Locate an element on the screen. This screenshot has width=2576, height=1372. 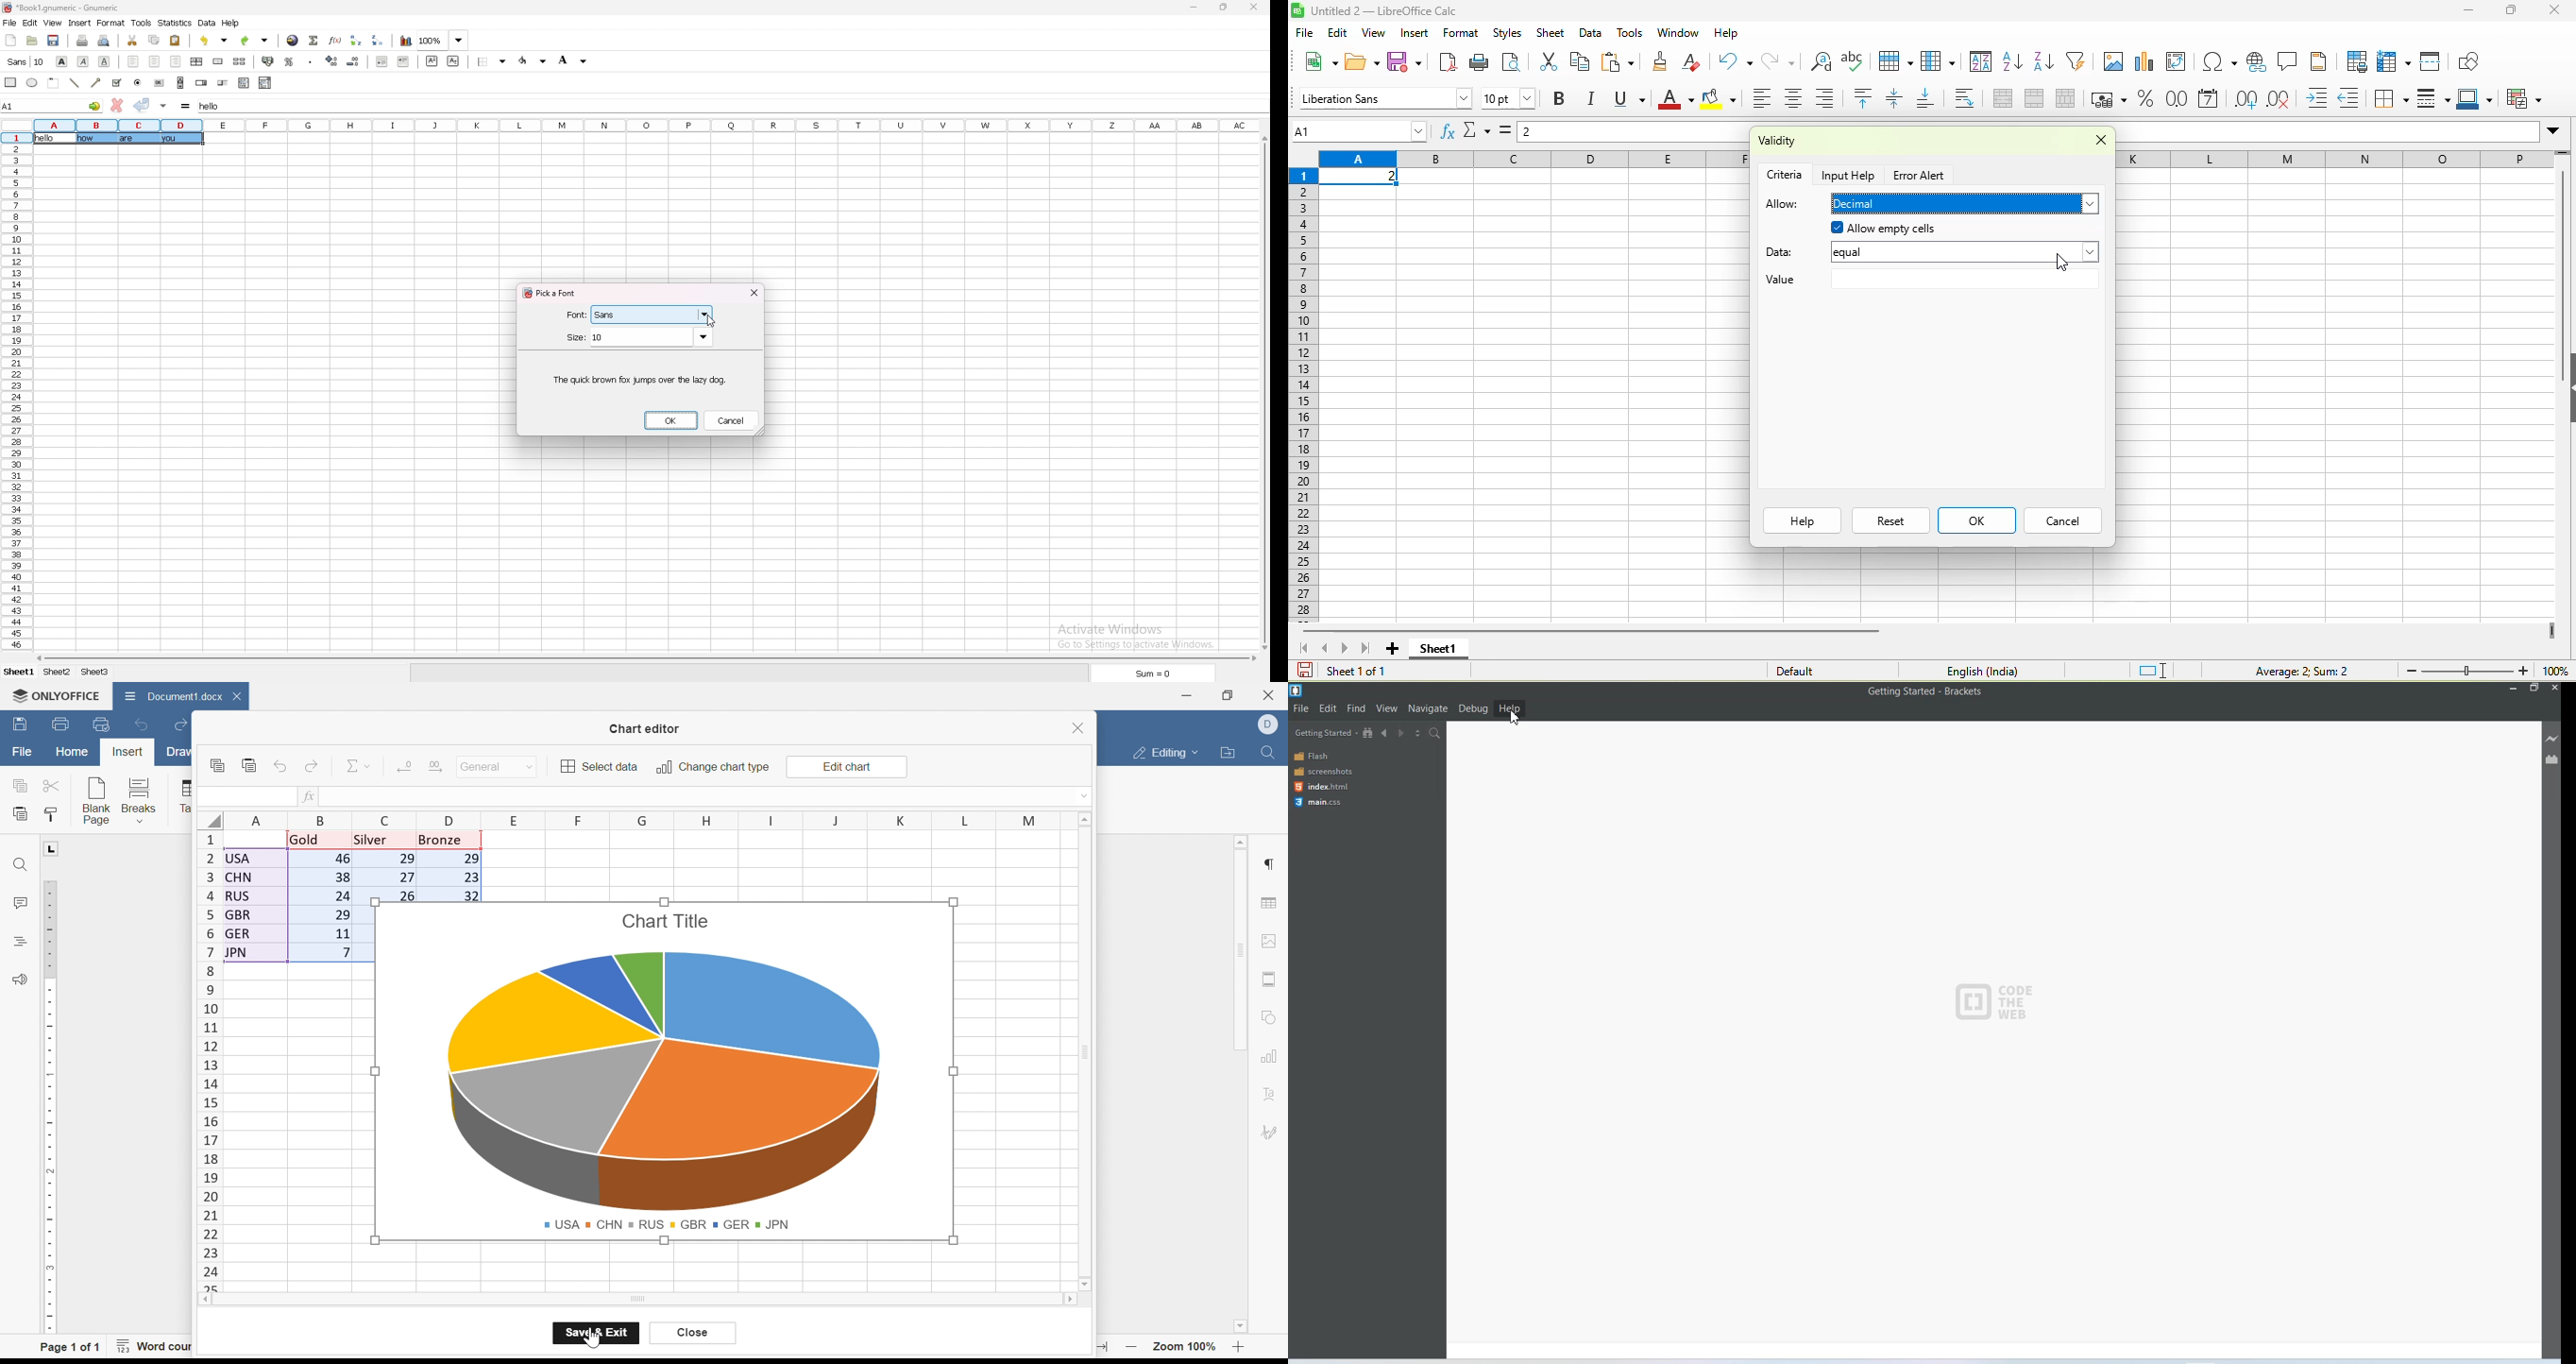
sort ascending is located at coordinates (2014, 63).